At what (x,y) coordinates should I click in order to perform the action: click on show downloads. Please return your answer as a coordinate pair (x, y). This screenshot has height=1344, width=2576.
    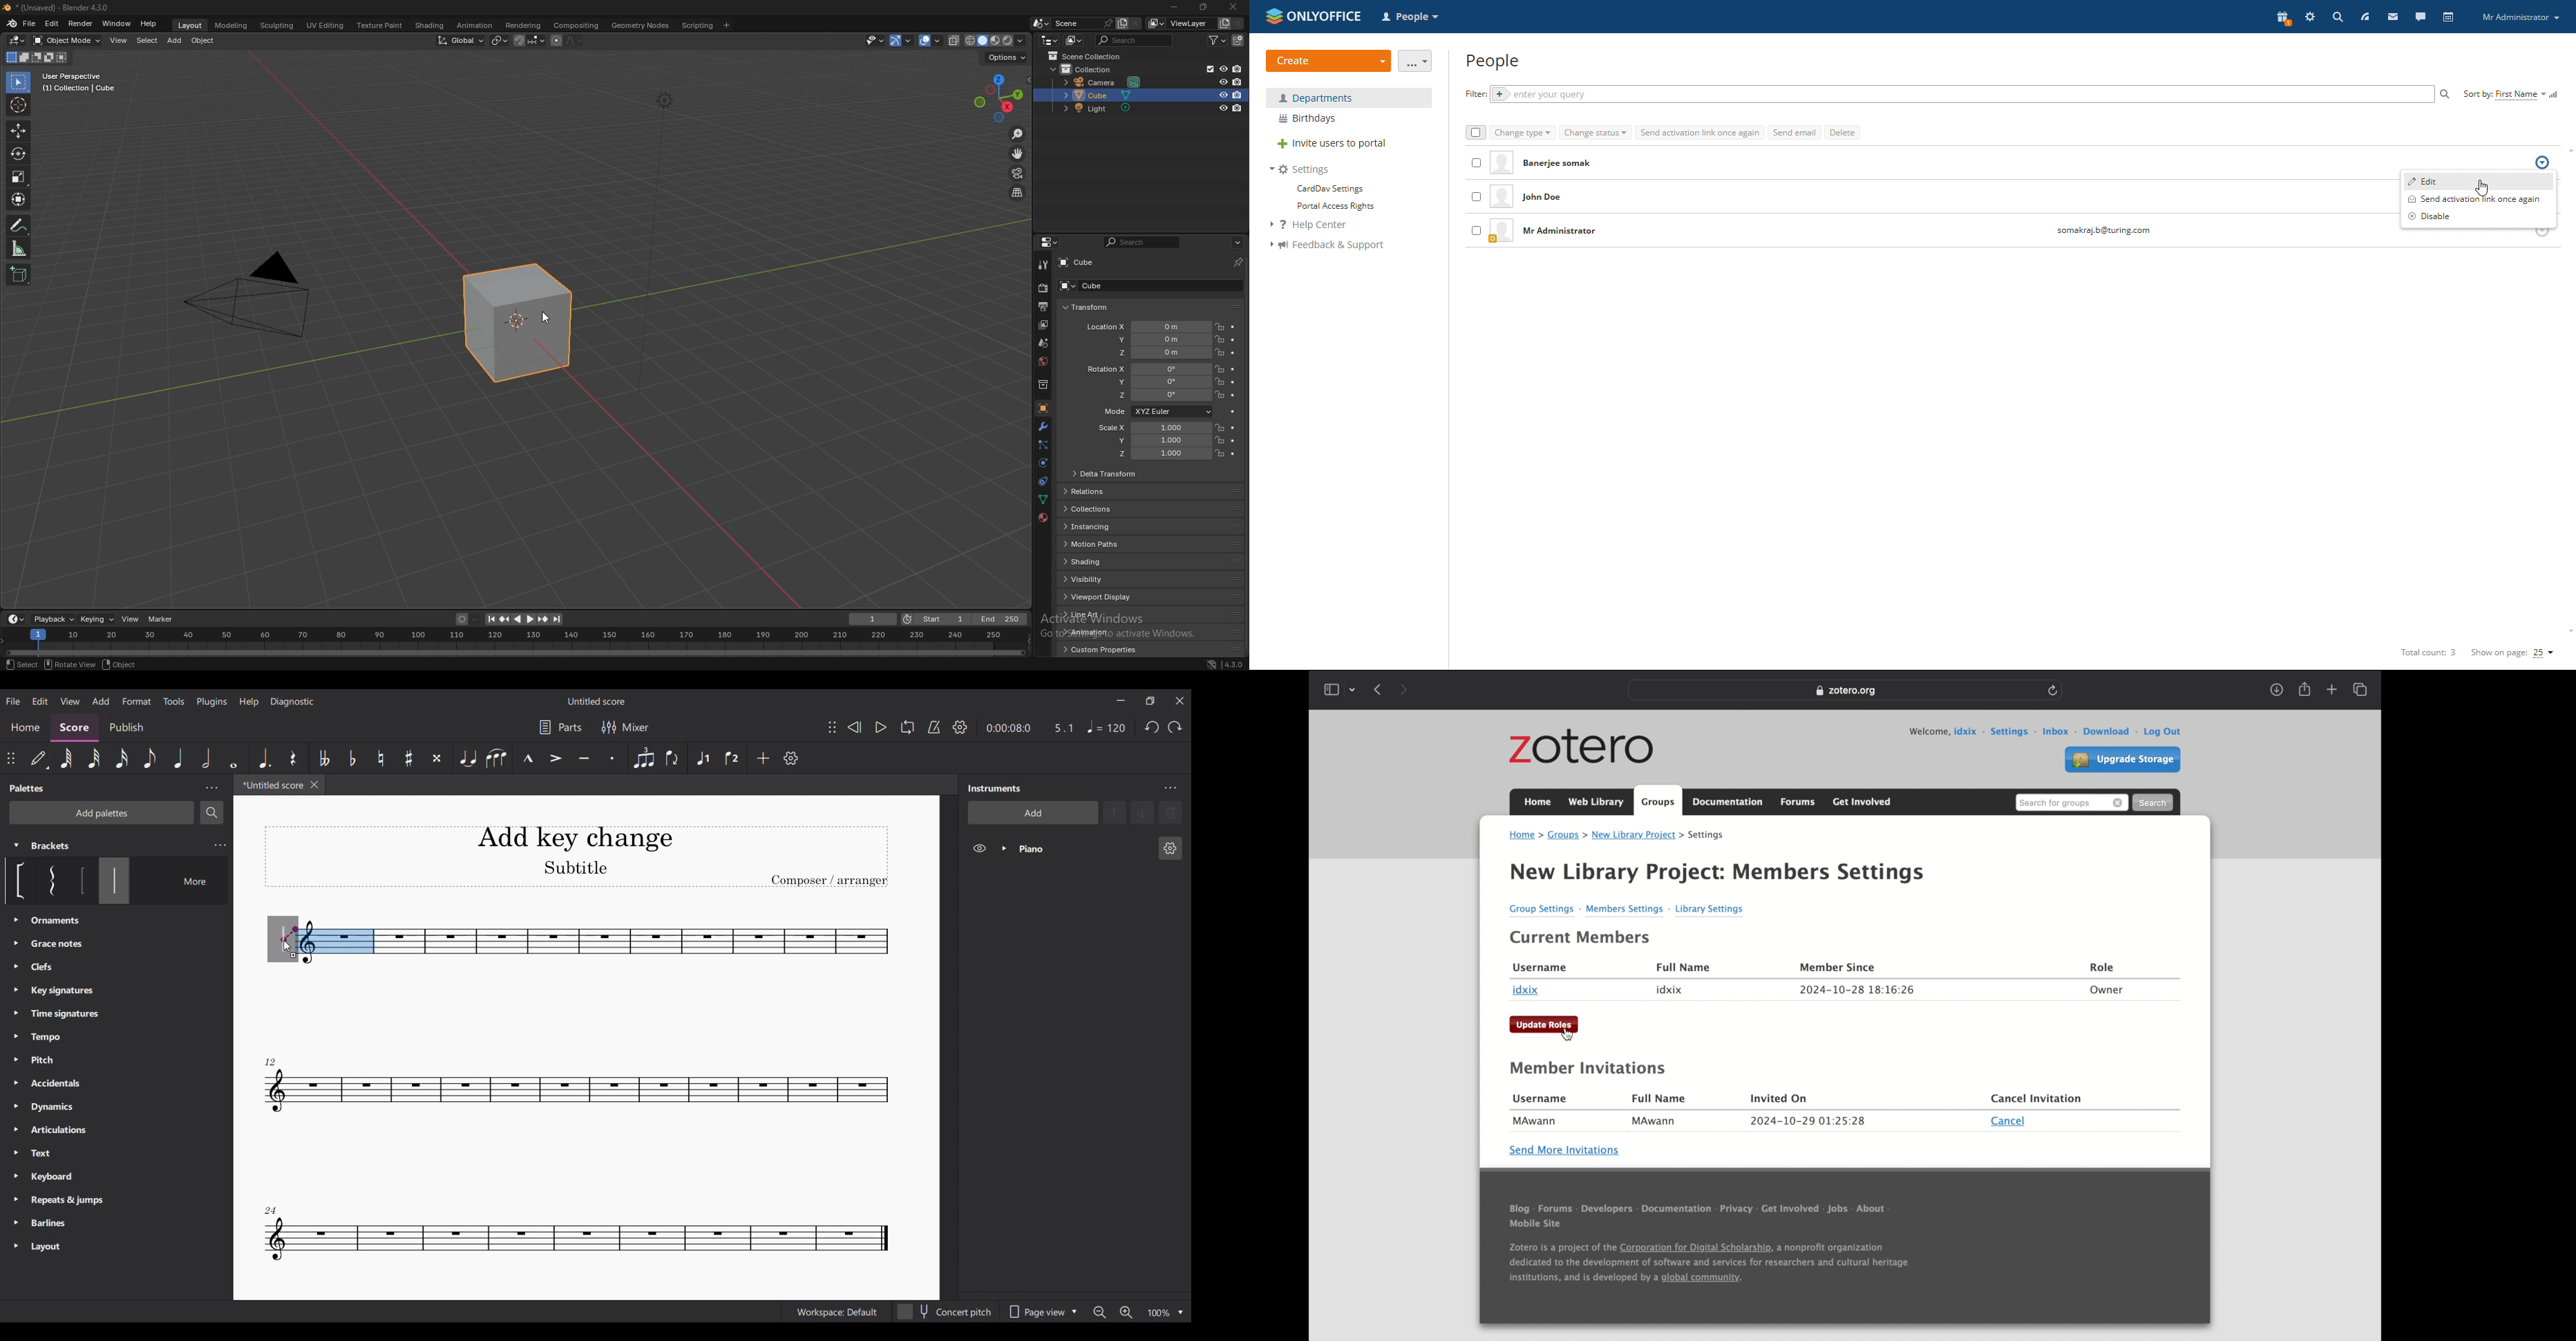
    Looking at the image, I should click on (2276, 690).